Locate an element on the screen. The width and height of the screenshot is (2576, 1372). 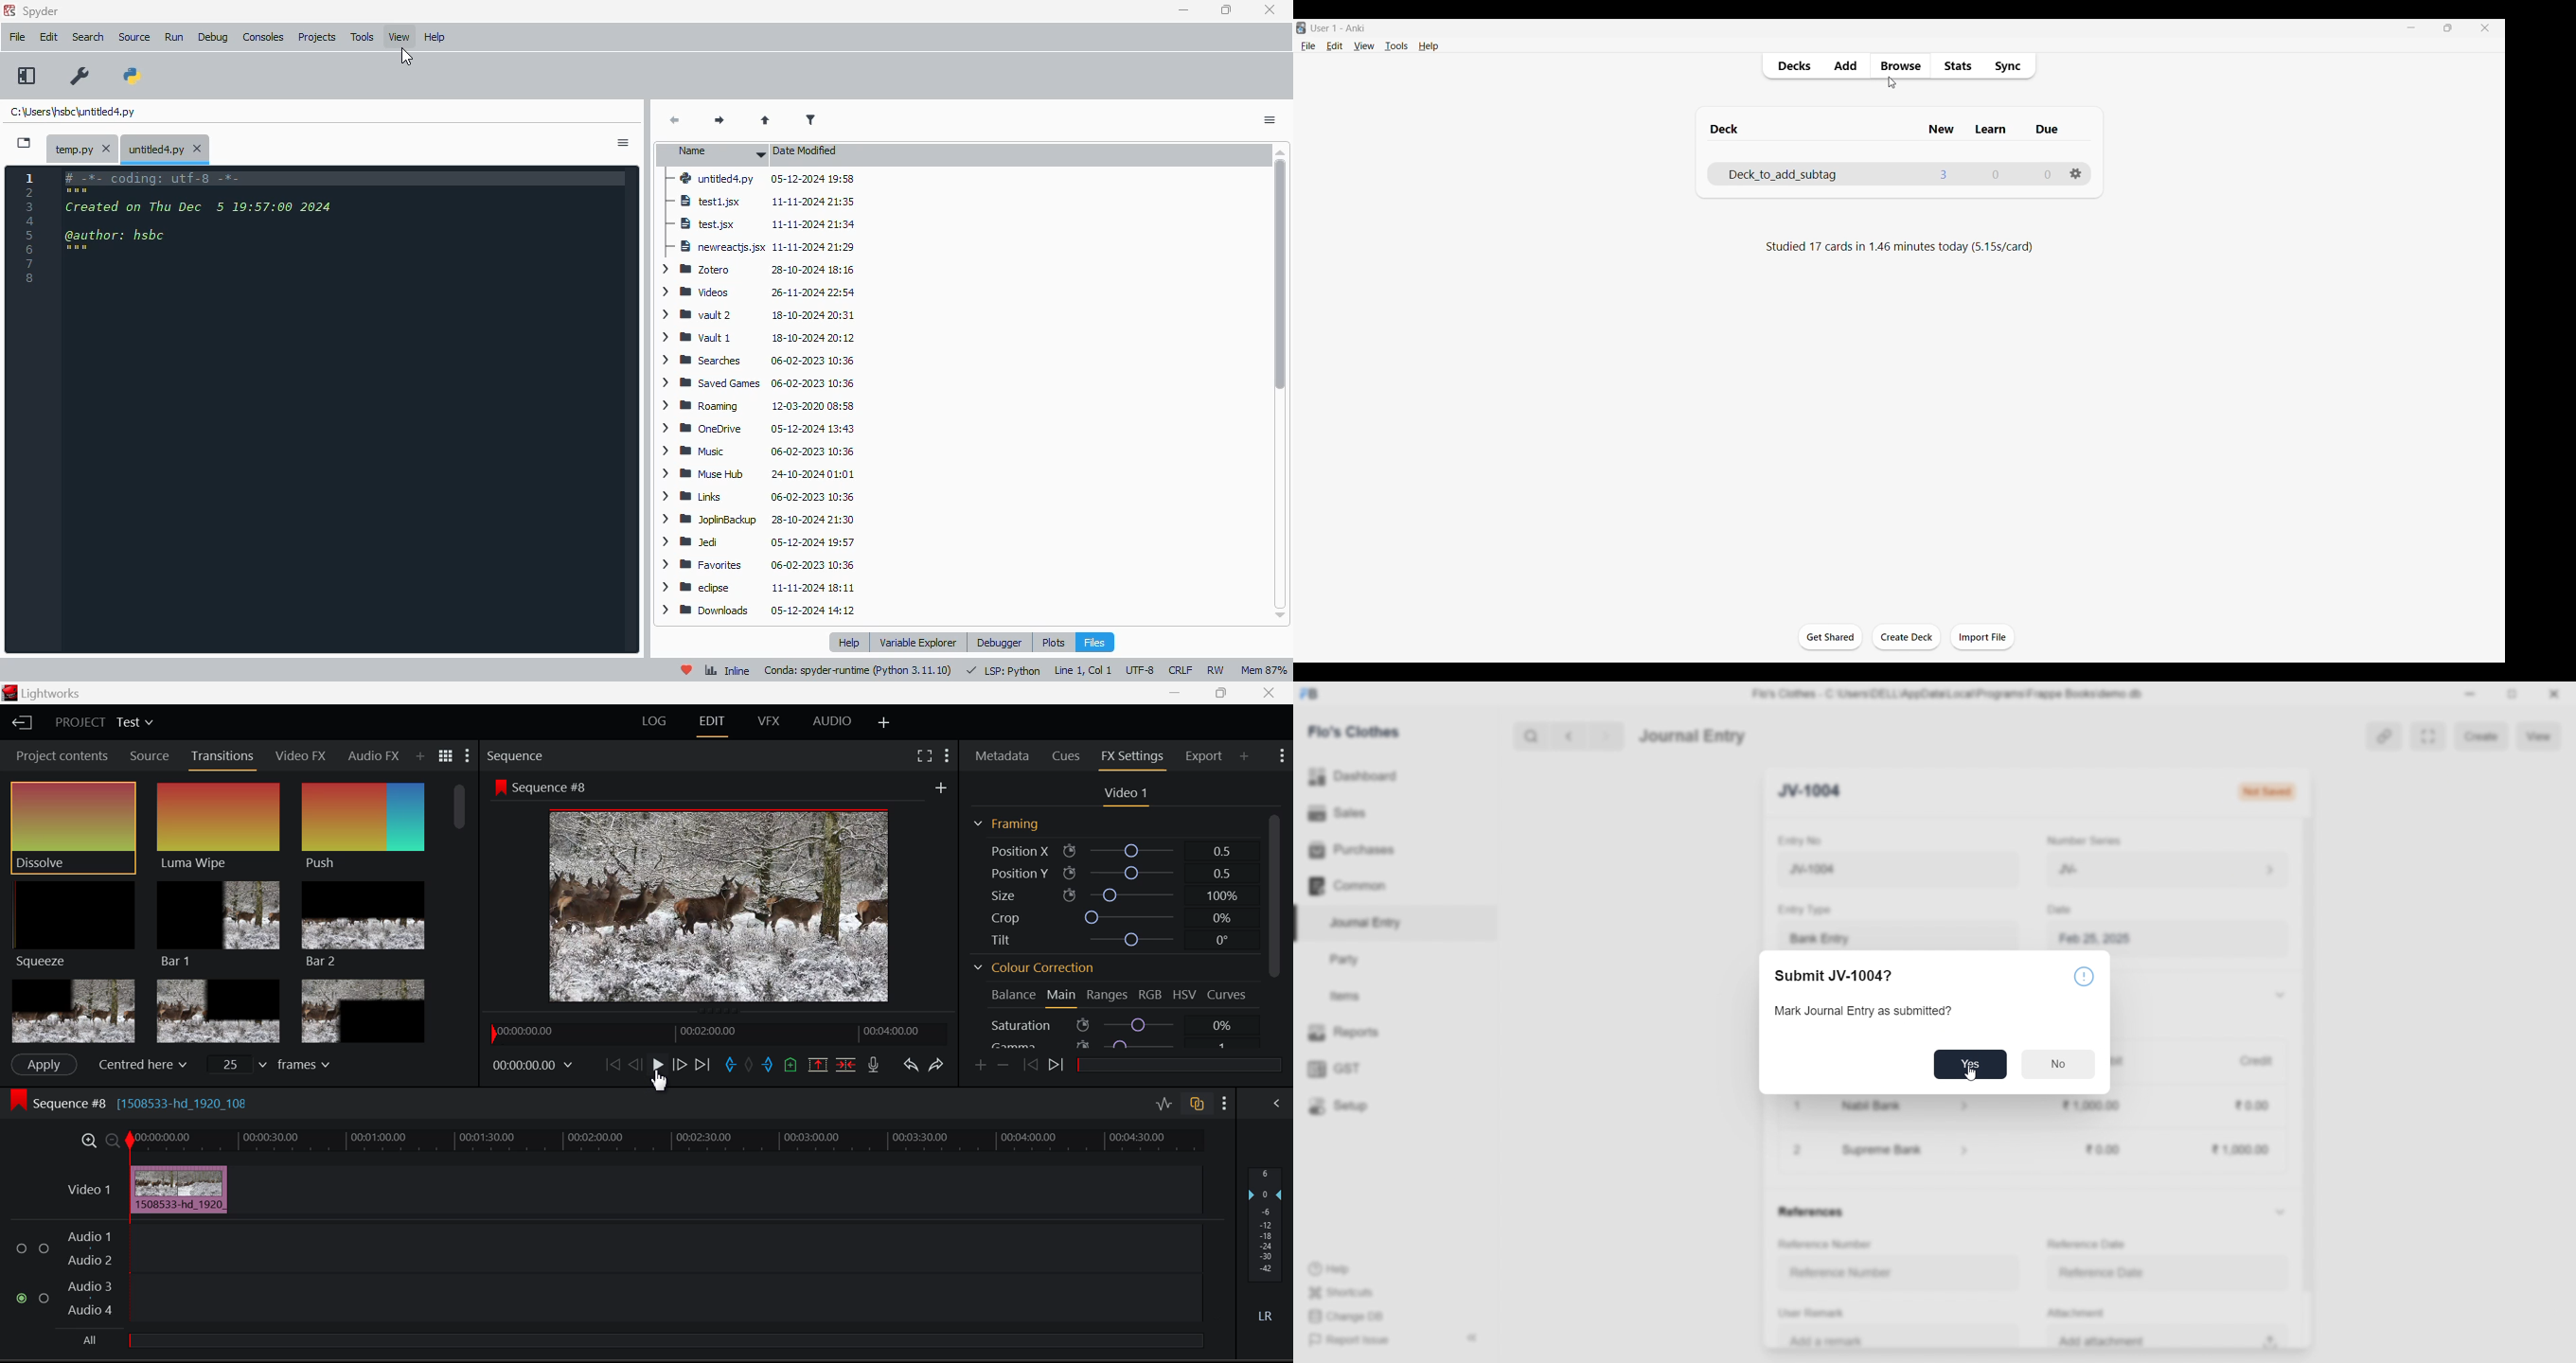
file is located at coordinates (18, 36).